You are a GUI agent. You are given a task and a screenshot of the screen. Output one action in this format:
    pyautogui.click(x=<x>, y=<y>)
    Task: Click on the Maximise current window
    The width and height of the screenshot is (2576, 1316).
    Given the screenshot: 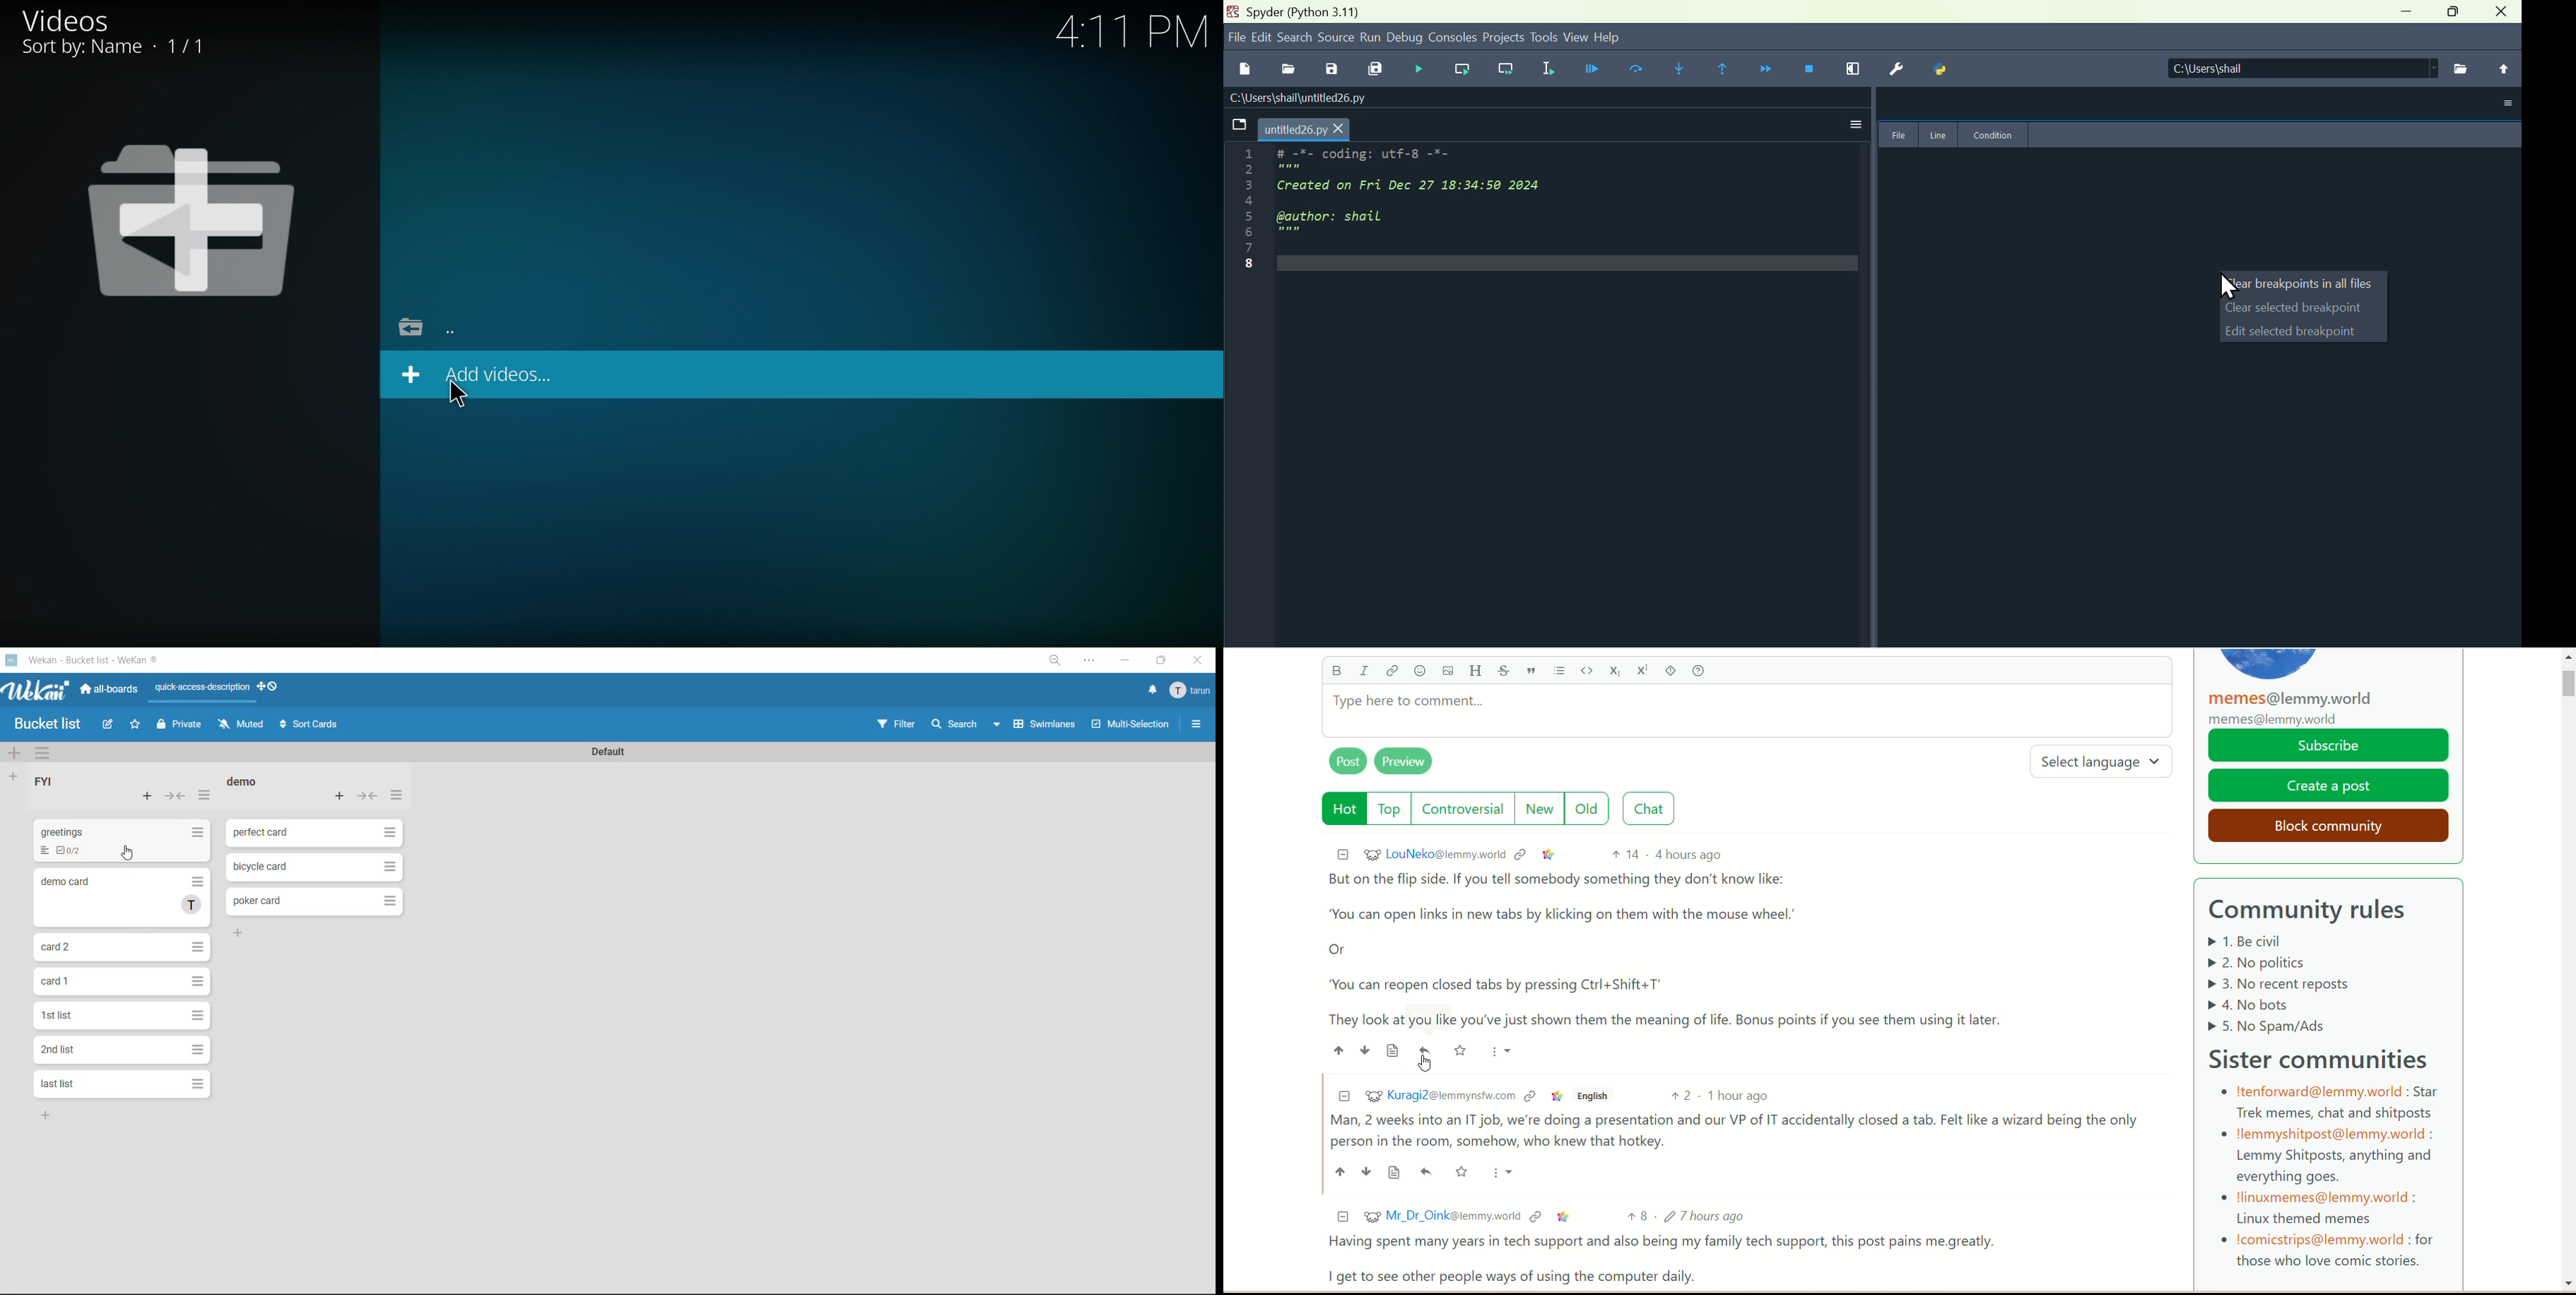 What is the action you would take?
    pyautogui.click(x=1861, y=69)
    